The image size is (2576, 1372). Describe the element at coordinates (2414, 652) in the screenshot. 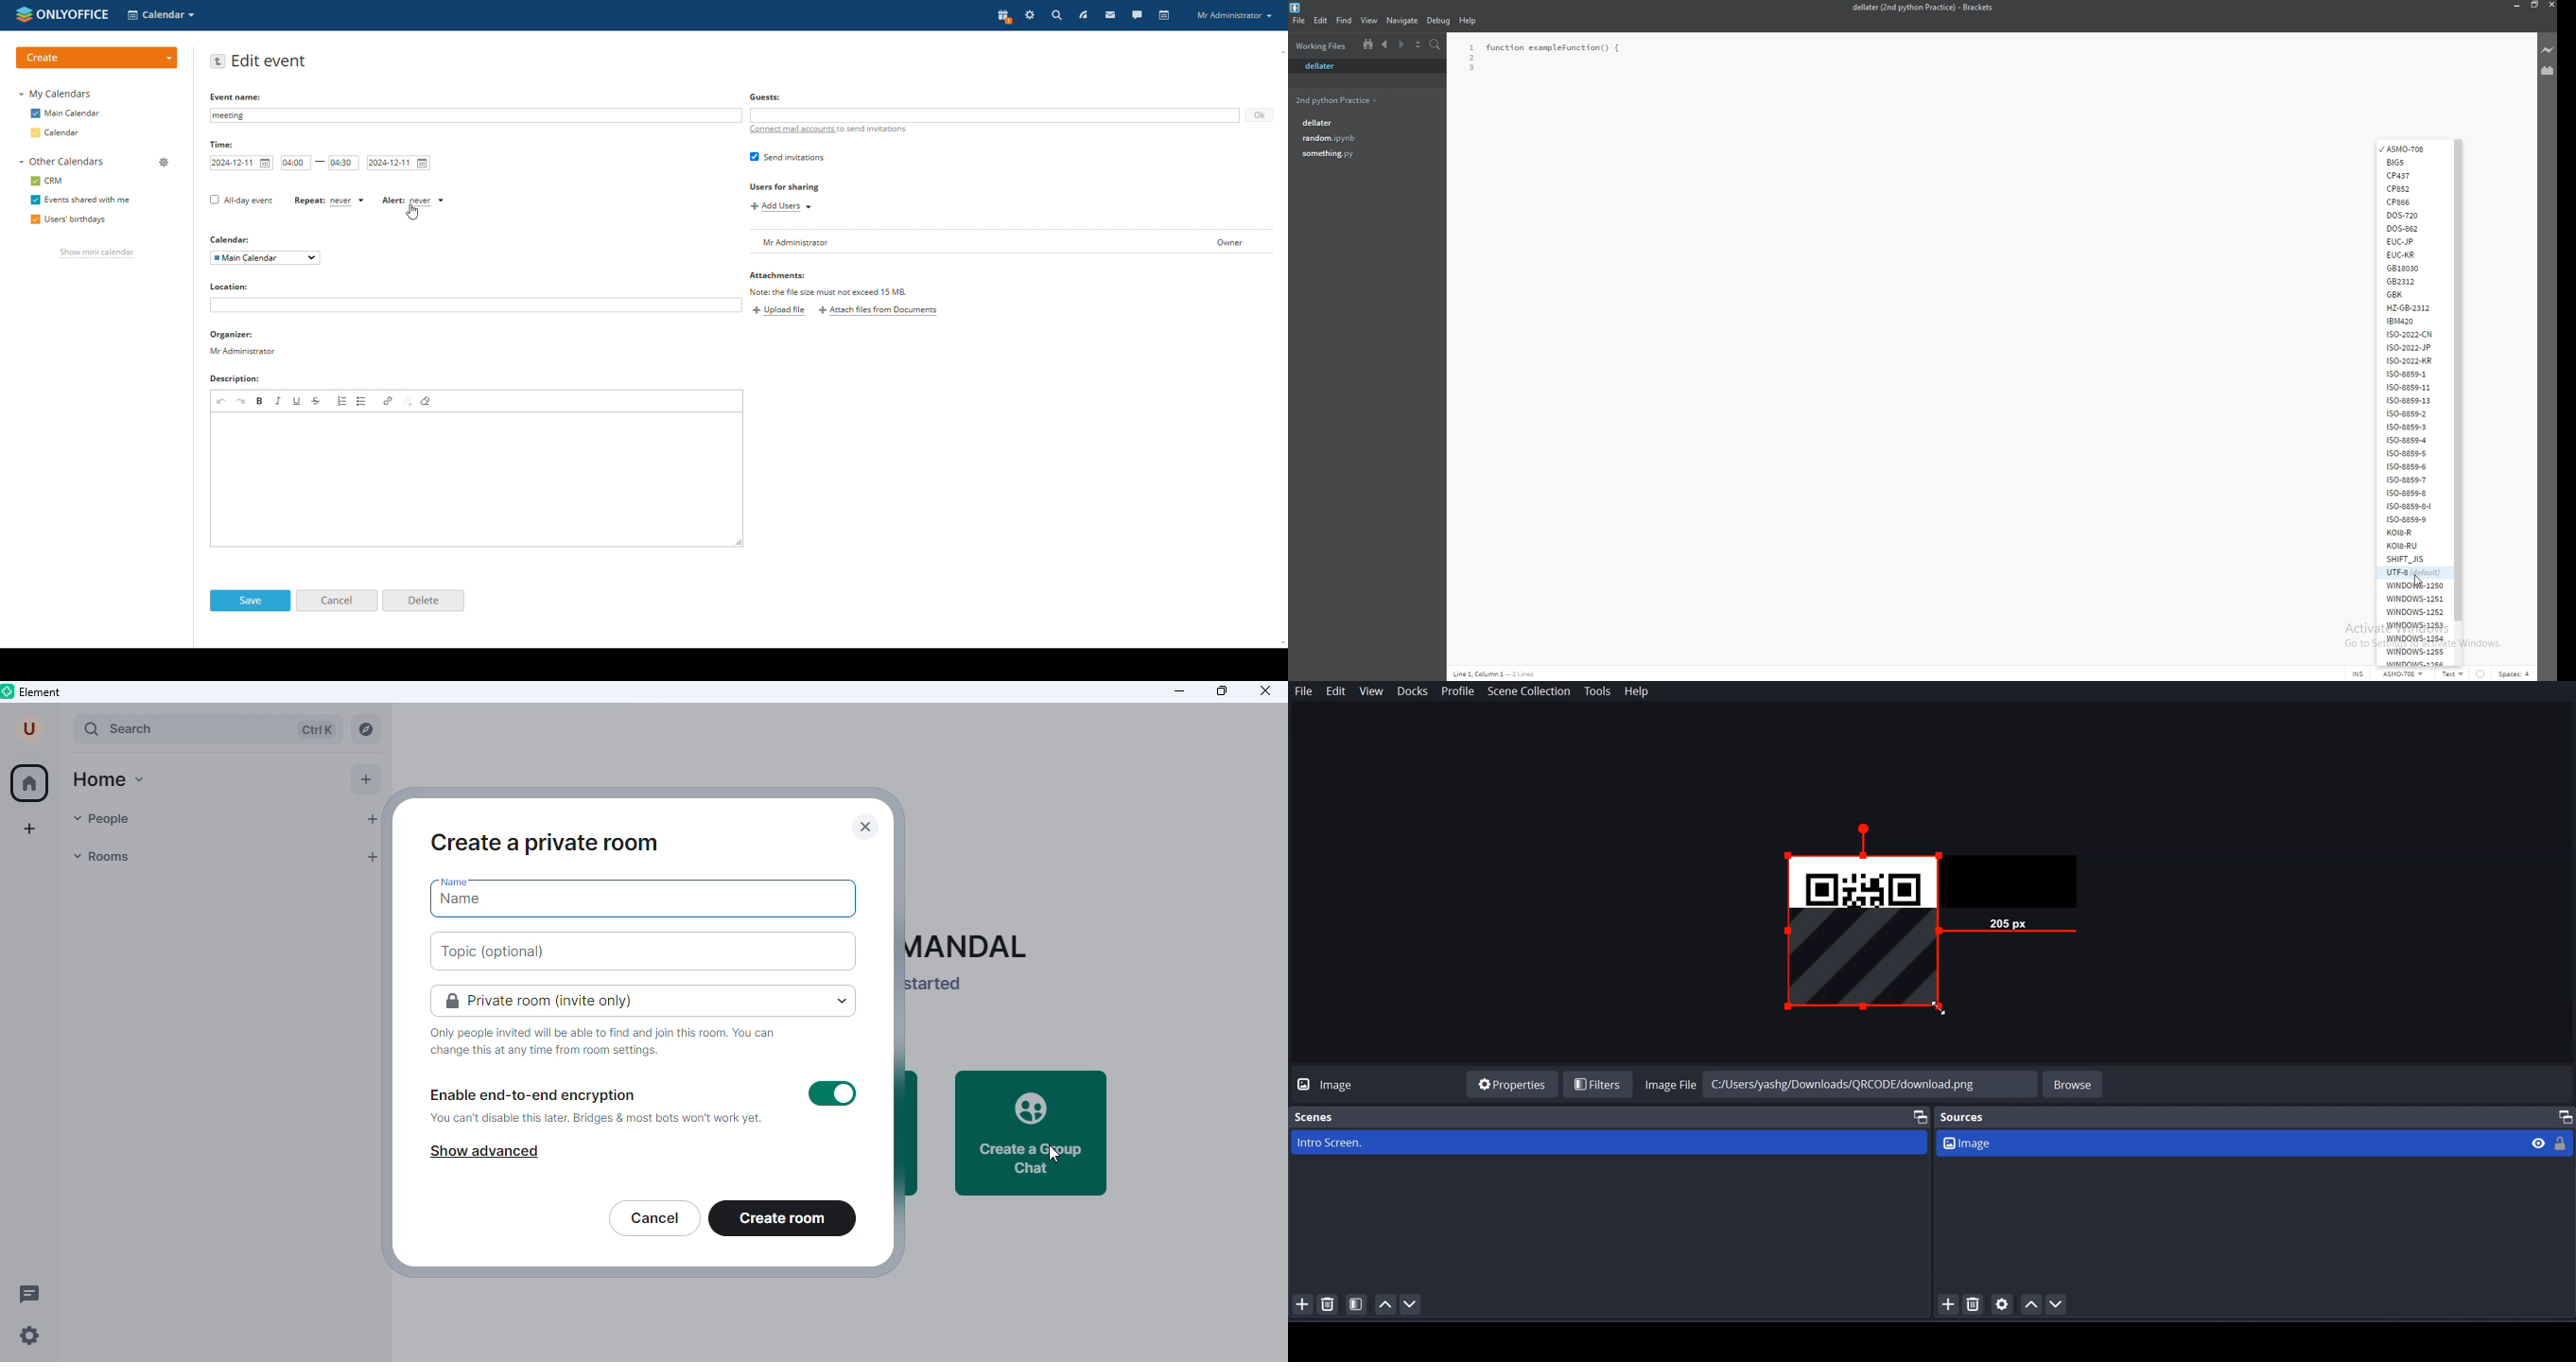

I see `windows-1255` at that location.